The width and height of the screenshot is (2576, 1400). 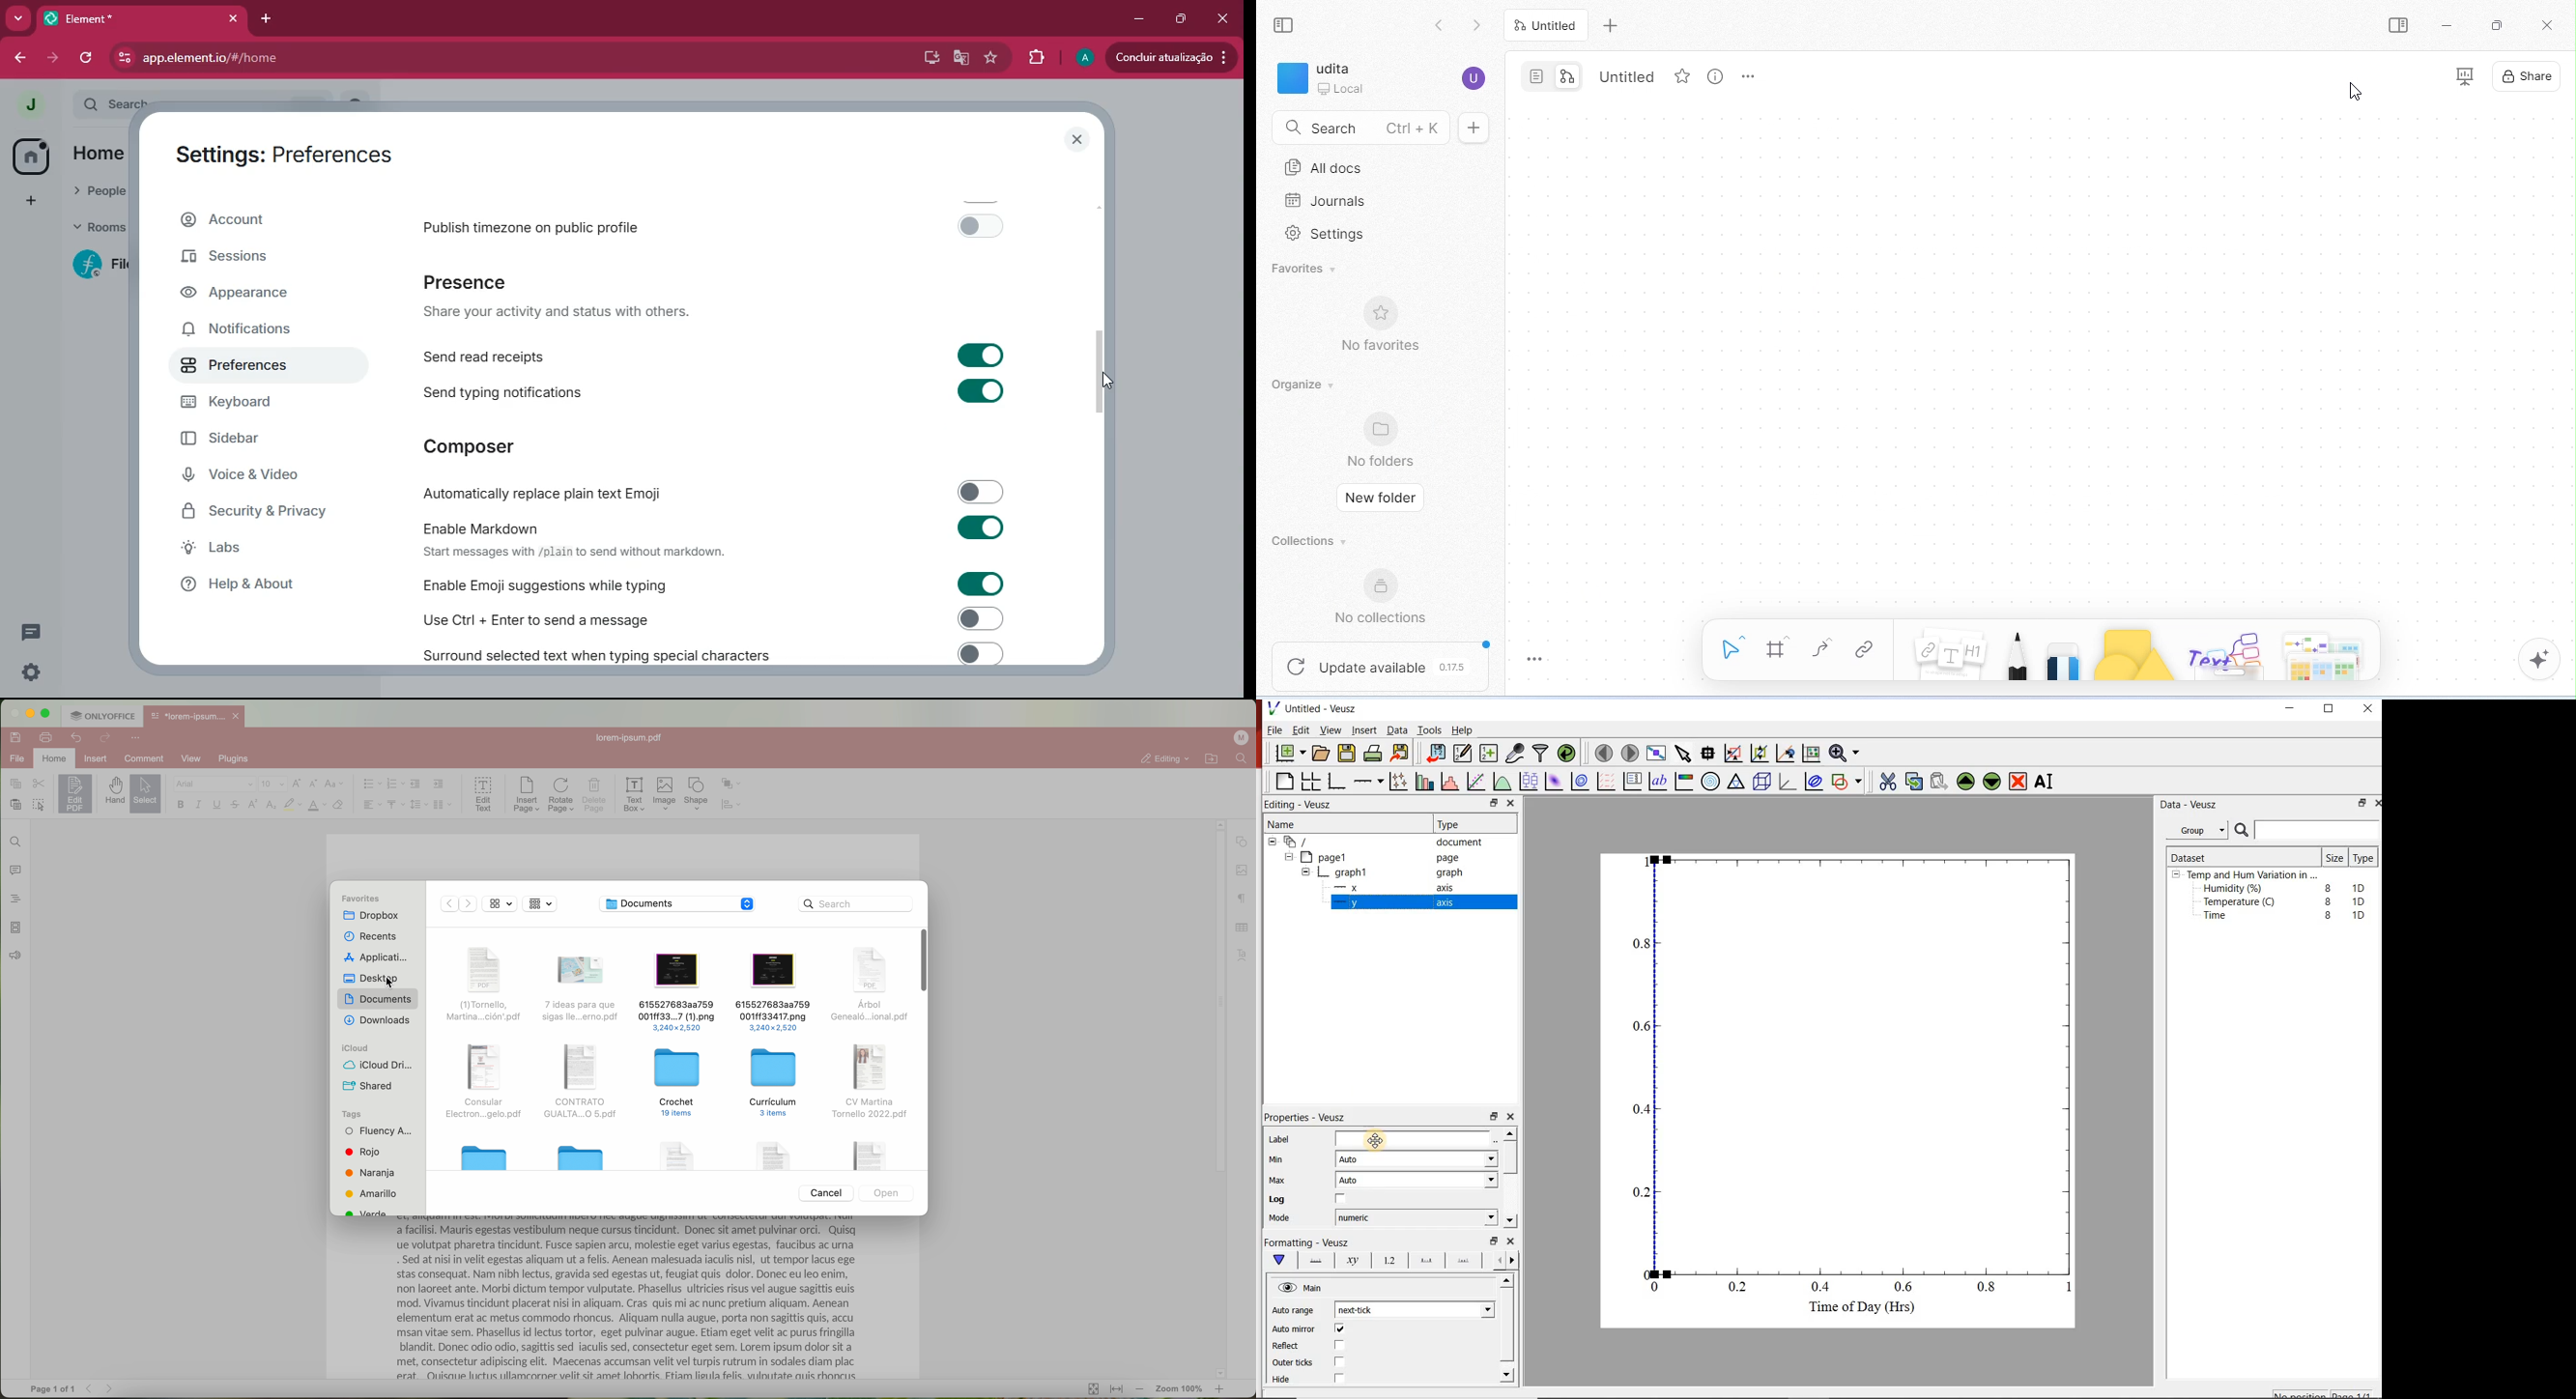 What do you see at coordinates (2364, 859) in the screenshot?
I see `Type` at bounding box center [2364, 859].